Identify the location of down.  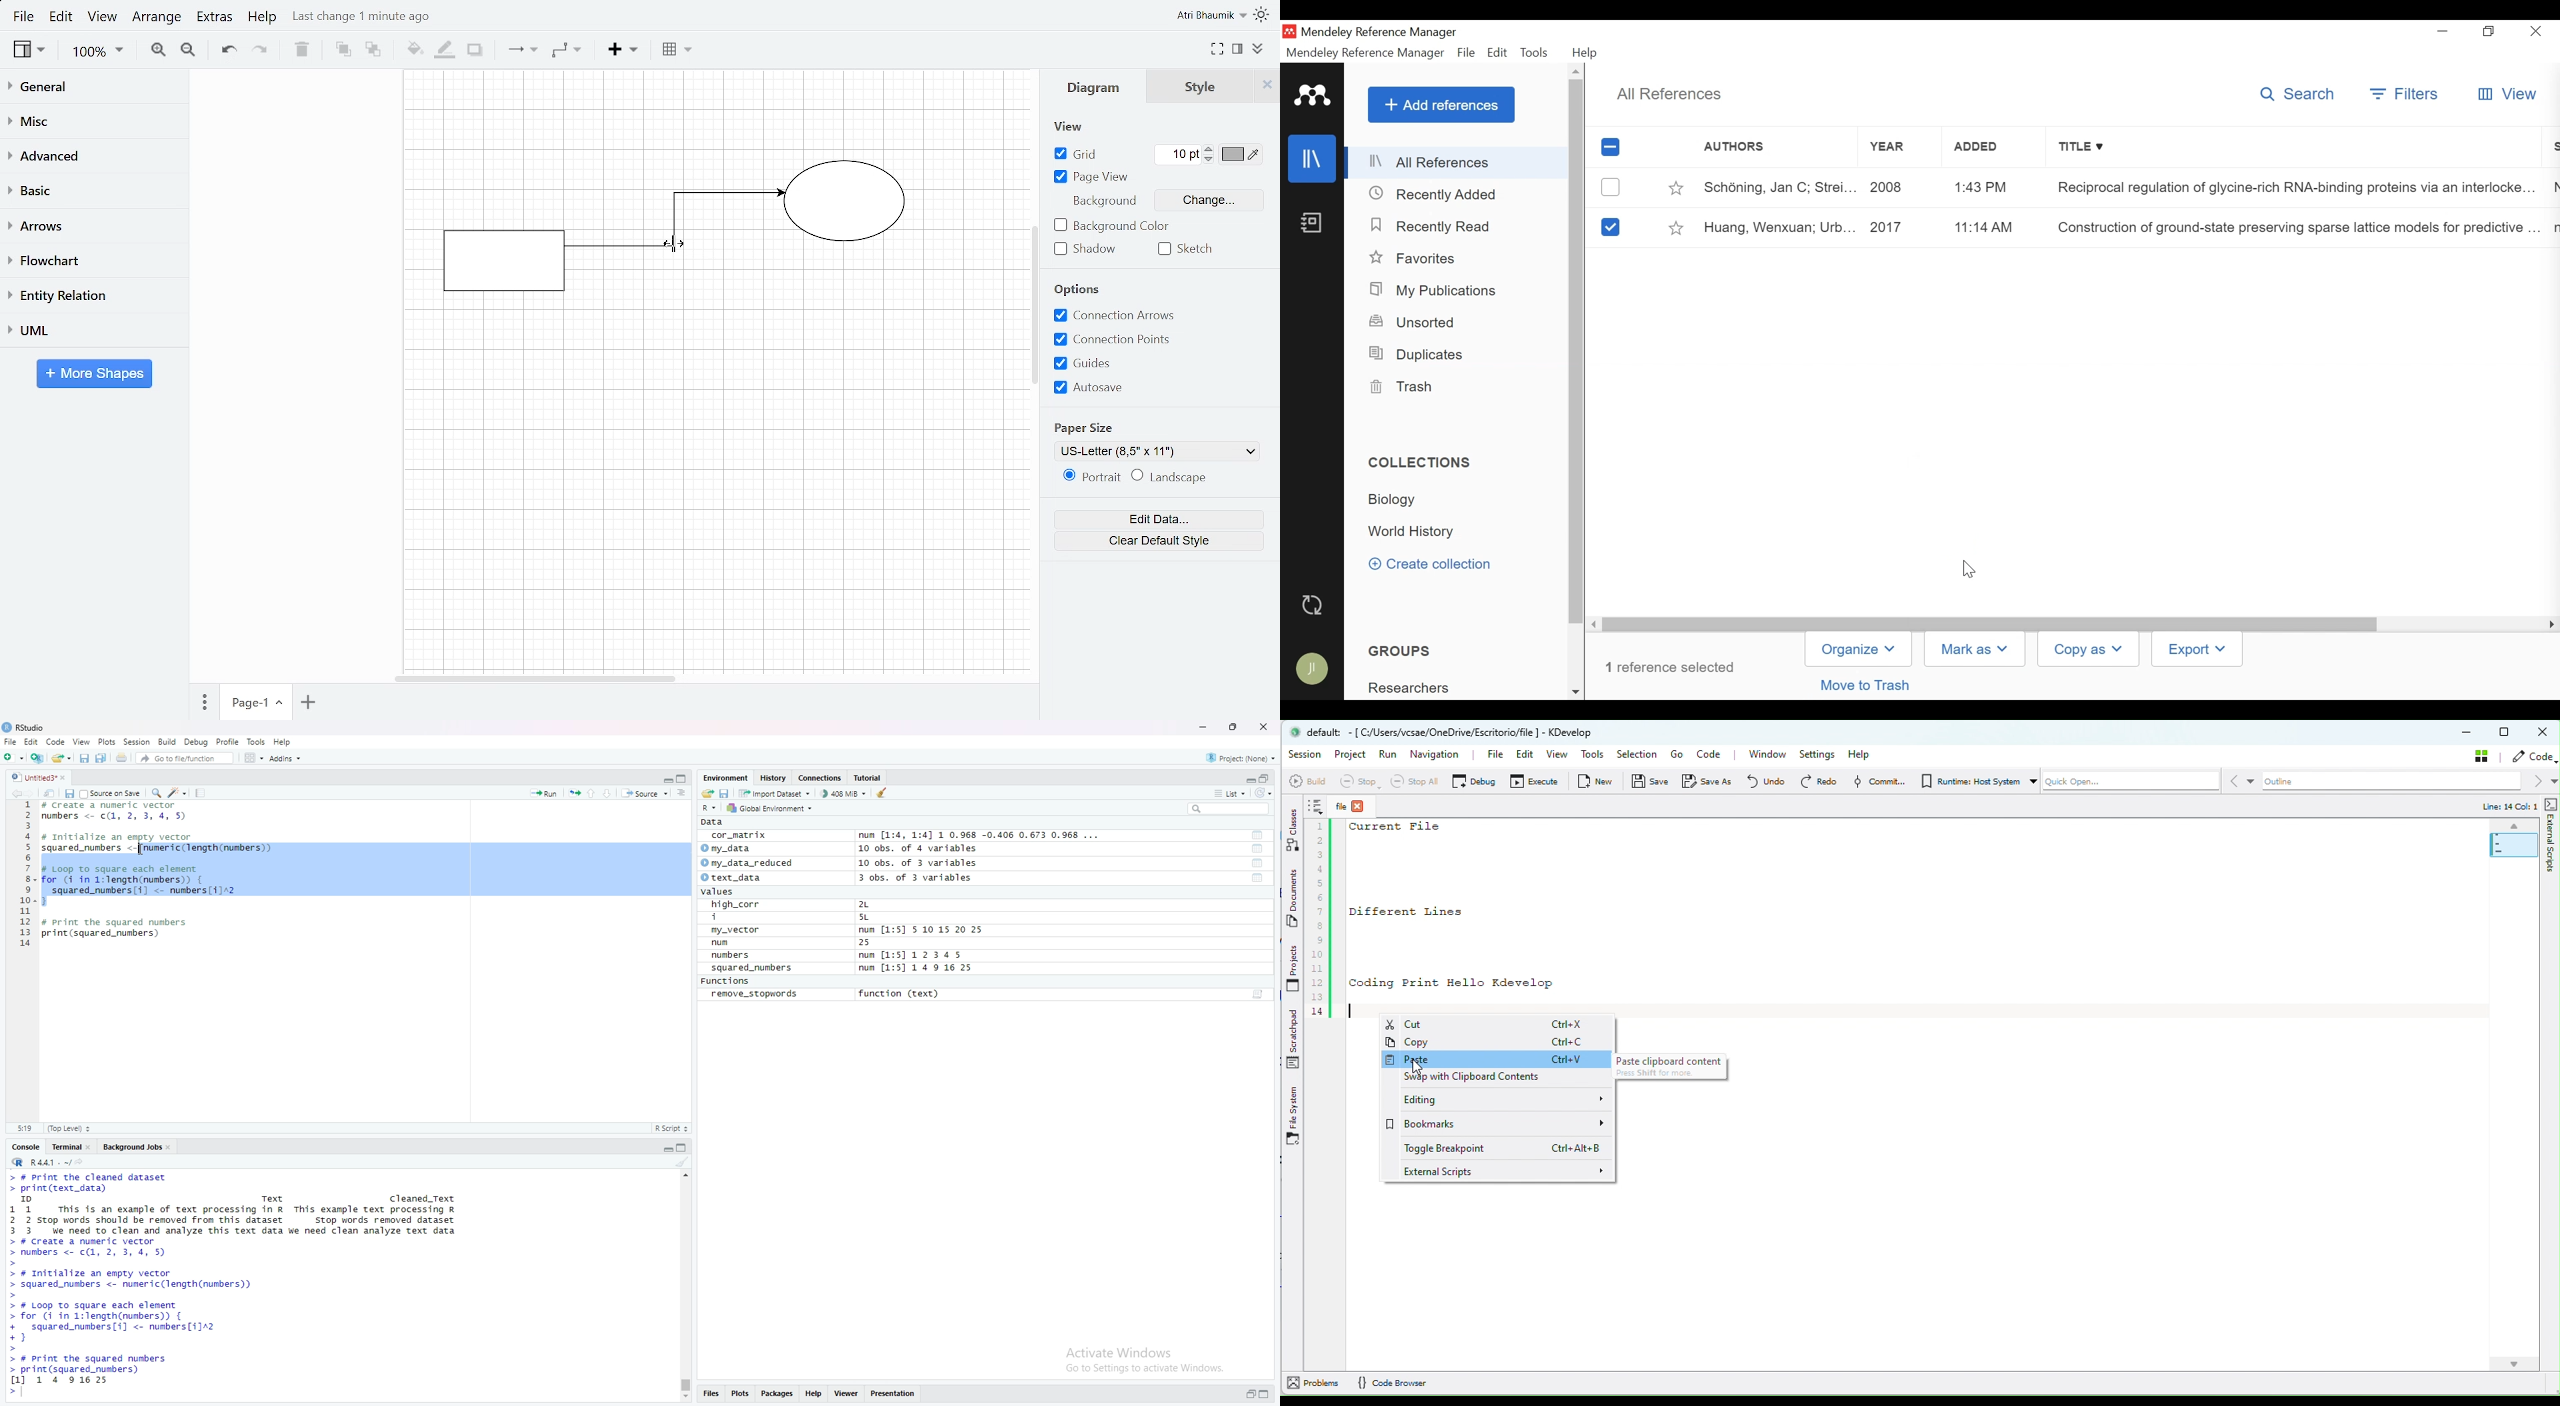
(608, 793).